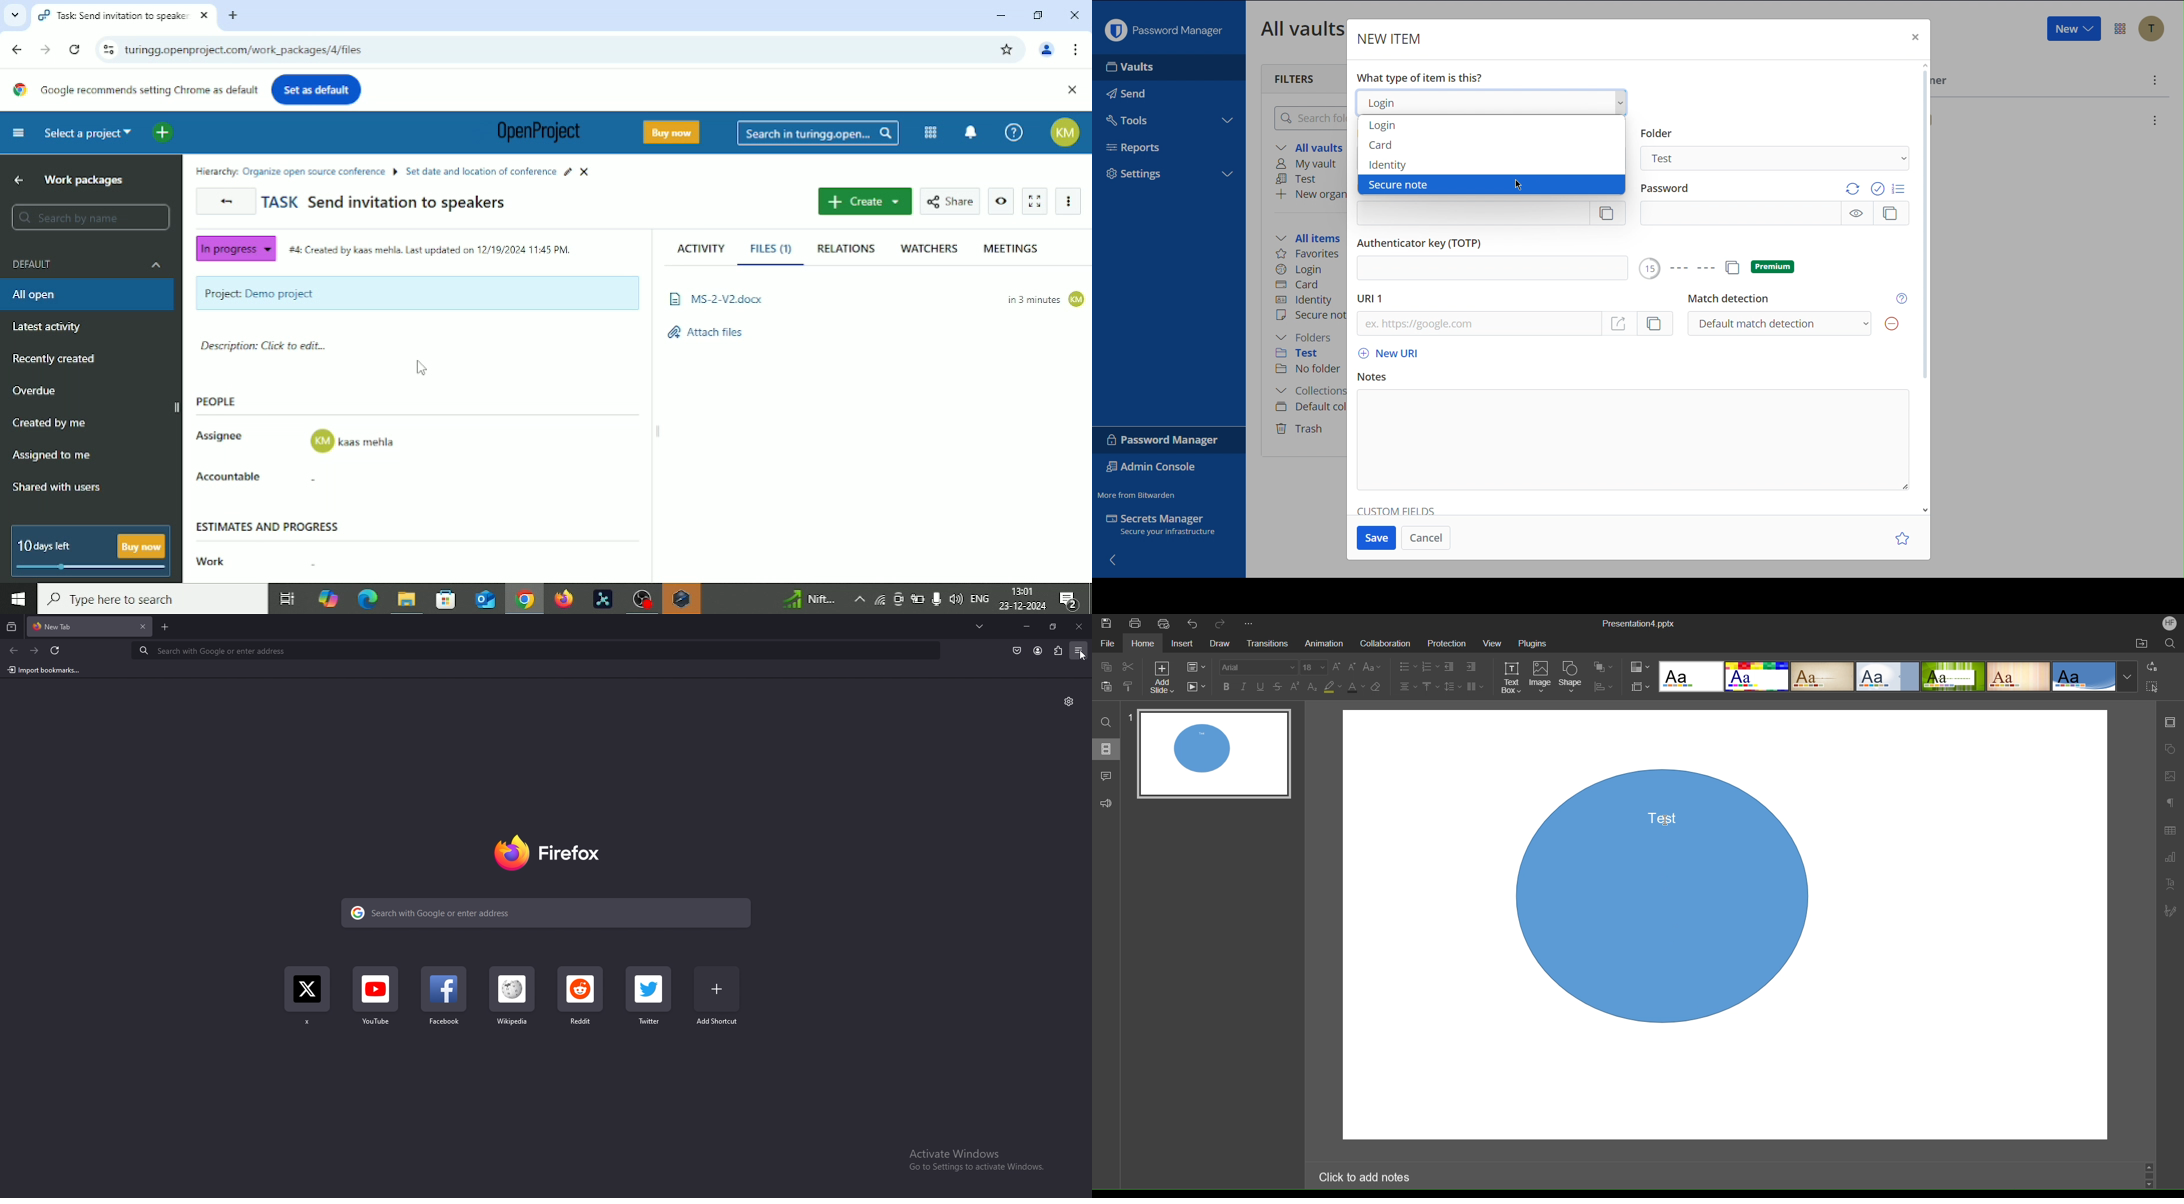  I want to click on Recently created, so click(55, 360).